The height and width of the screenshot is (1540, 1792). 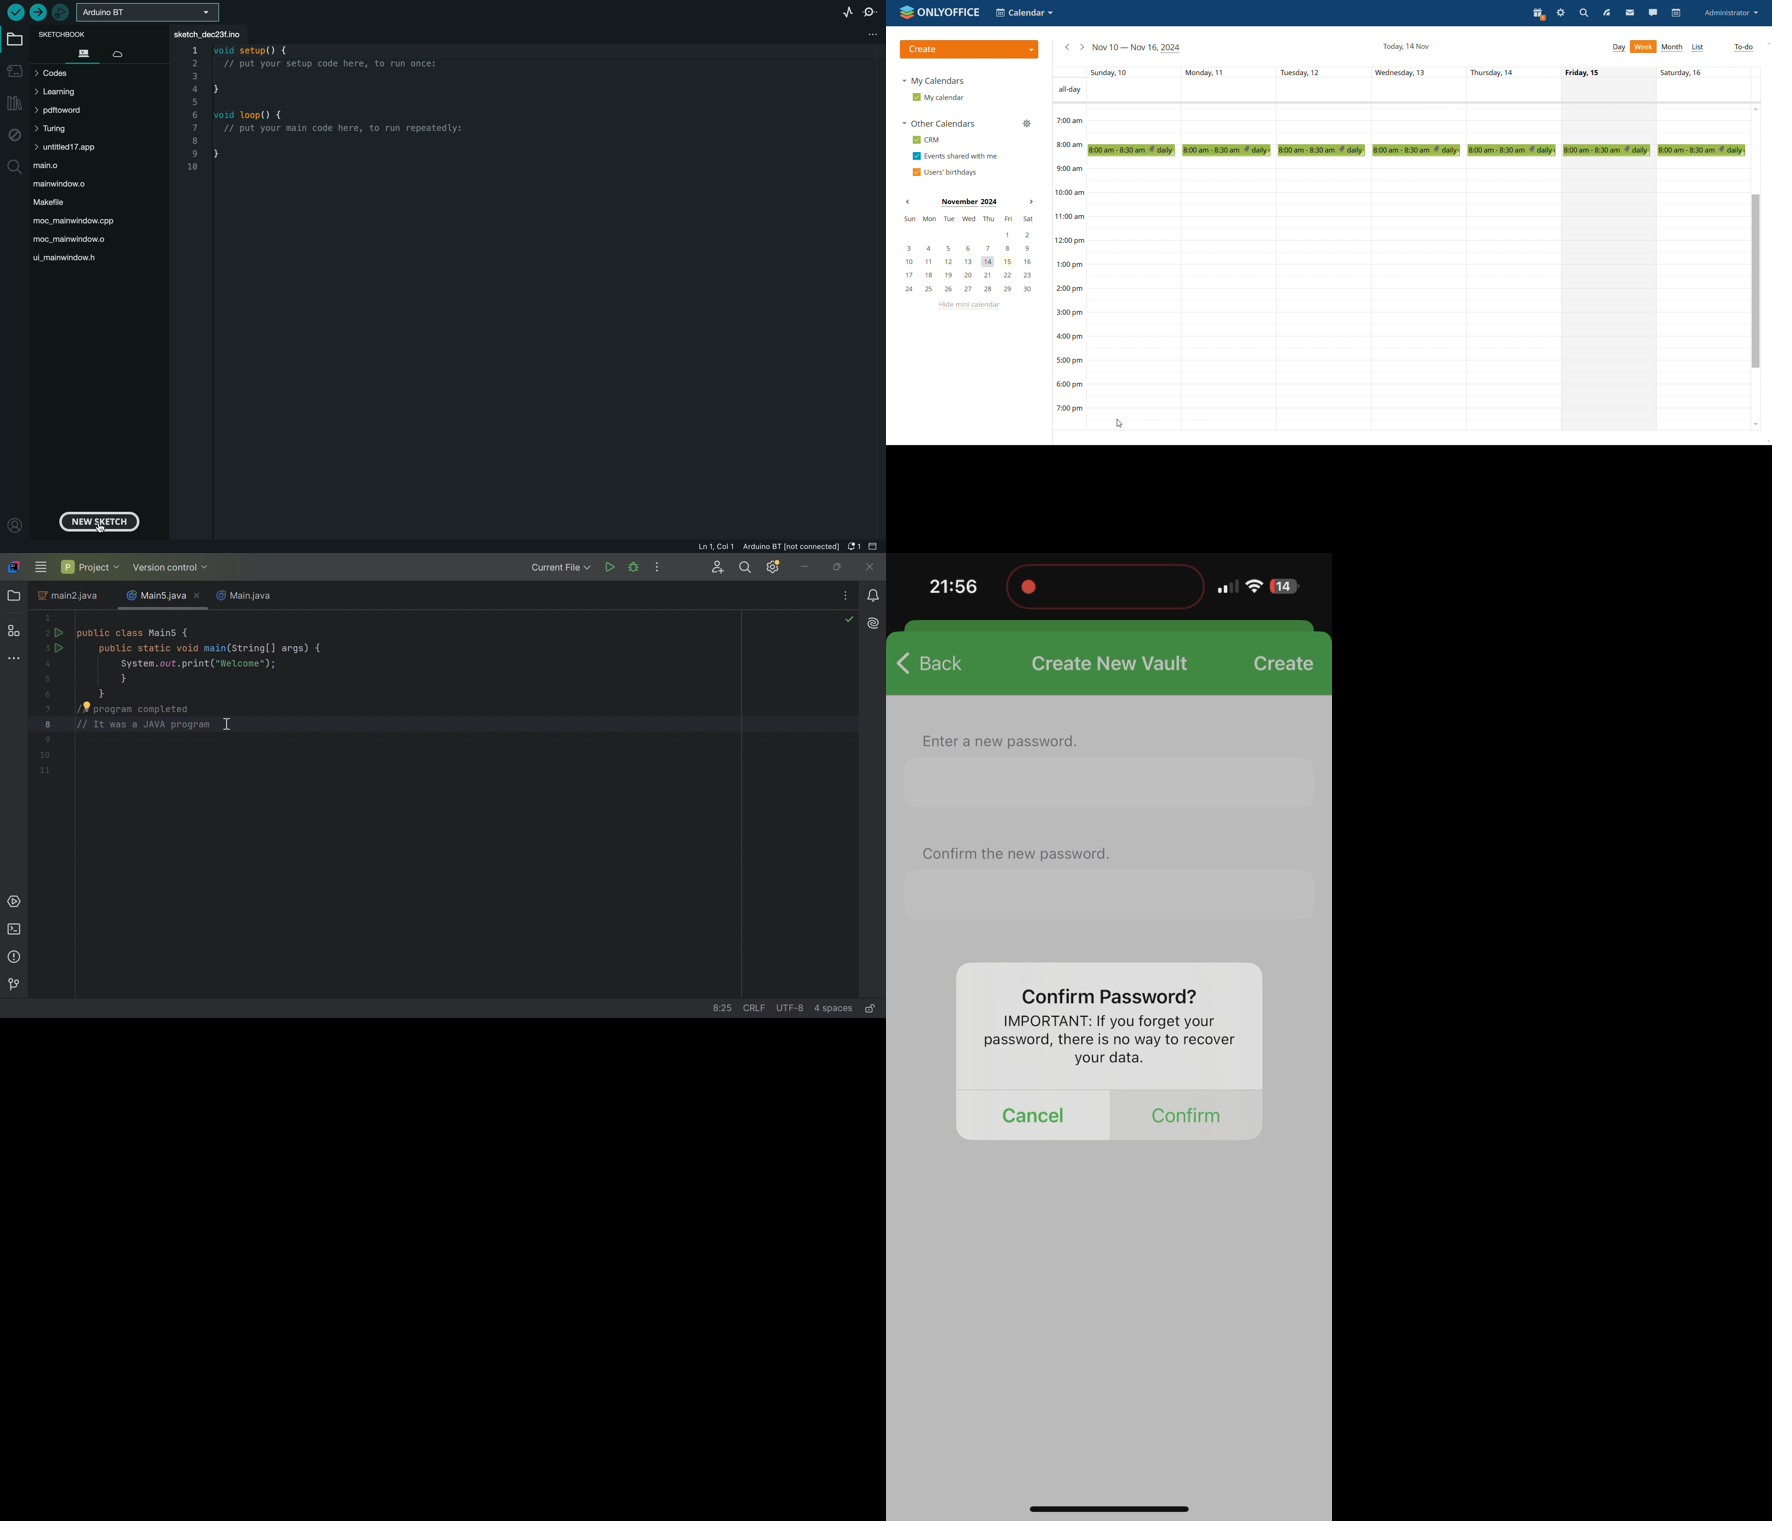 What do you see at coordinates (1672, 48) in the screenshot?
I see `month view` at bounding box center [1672, 48].